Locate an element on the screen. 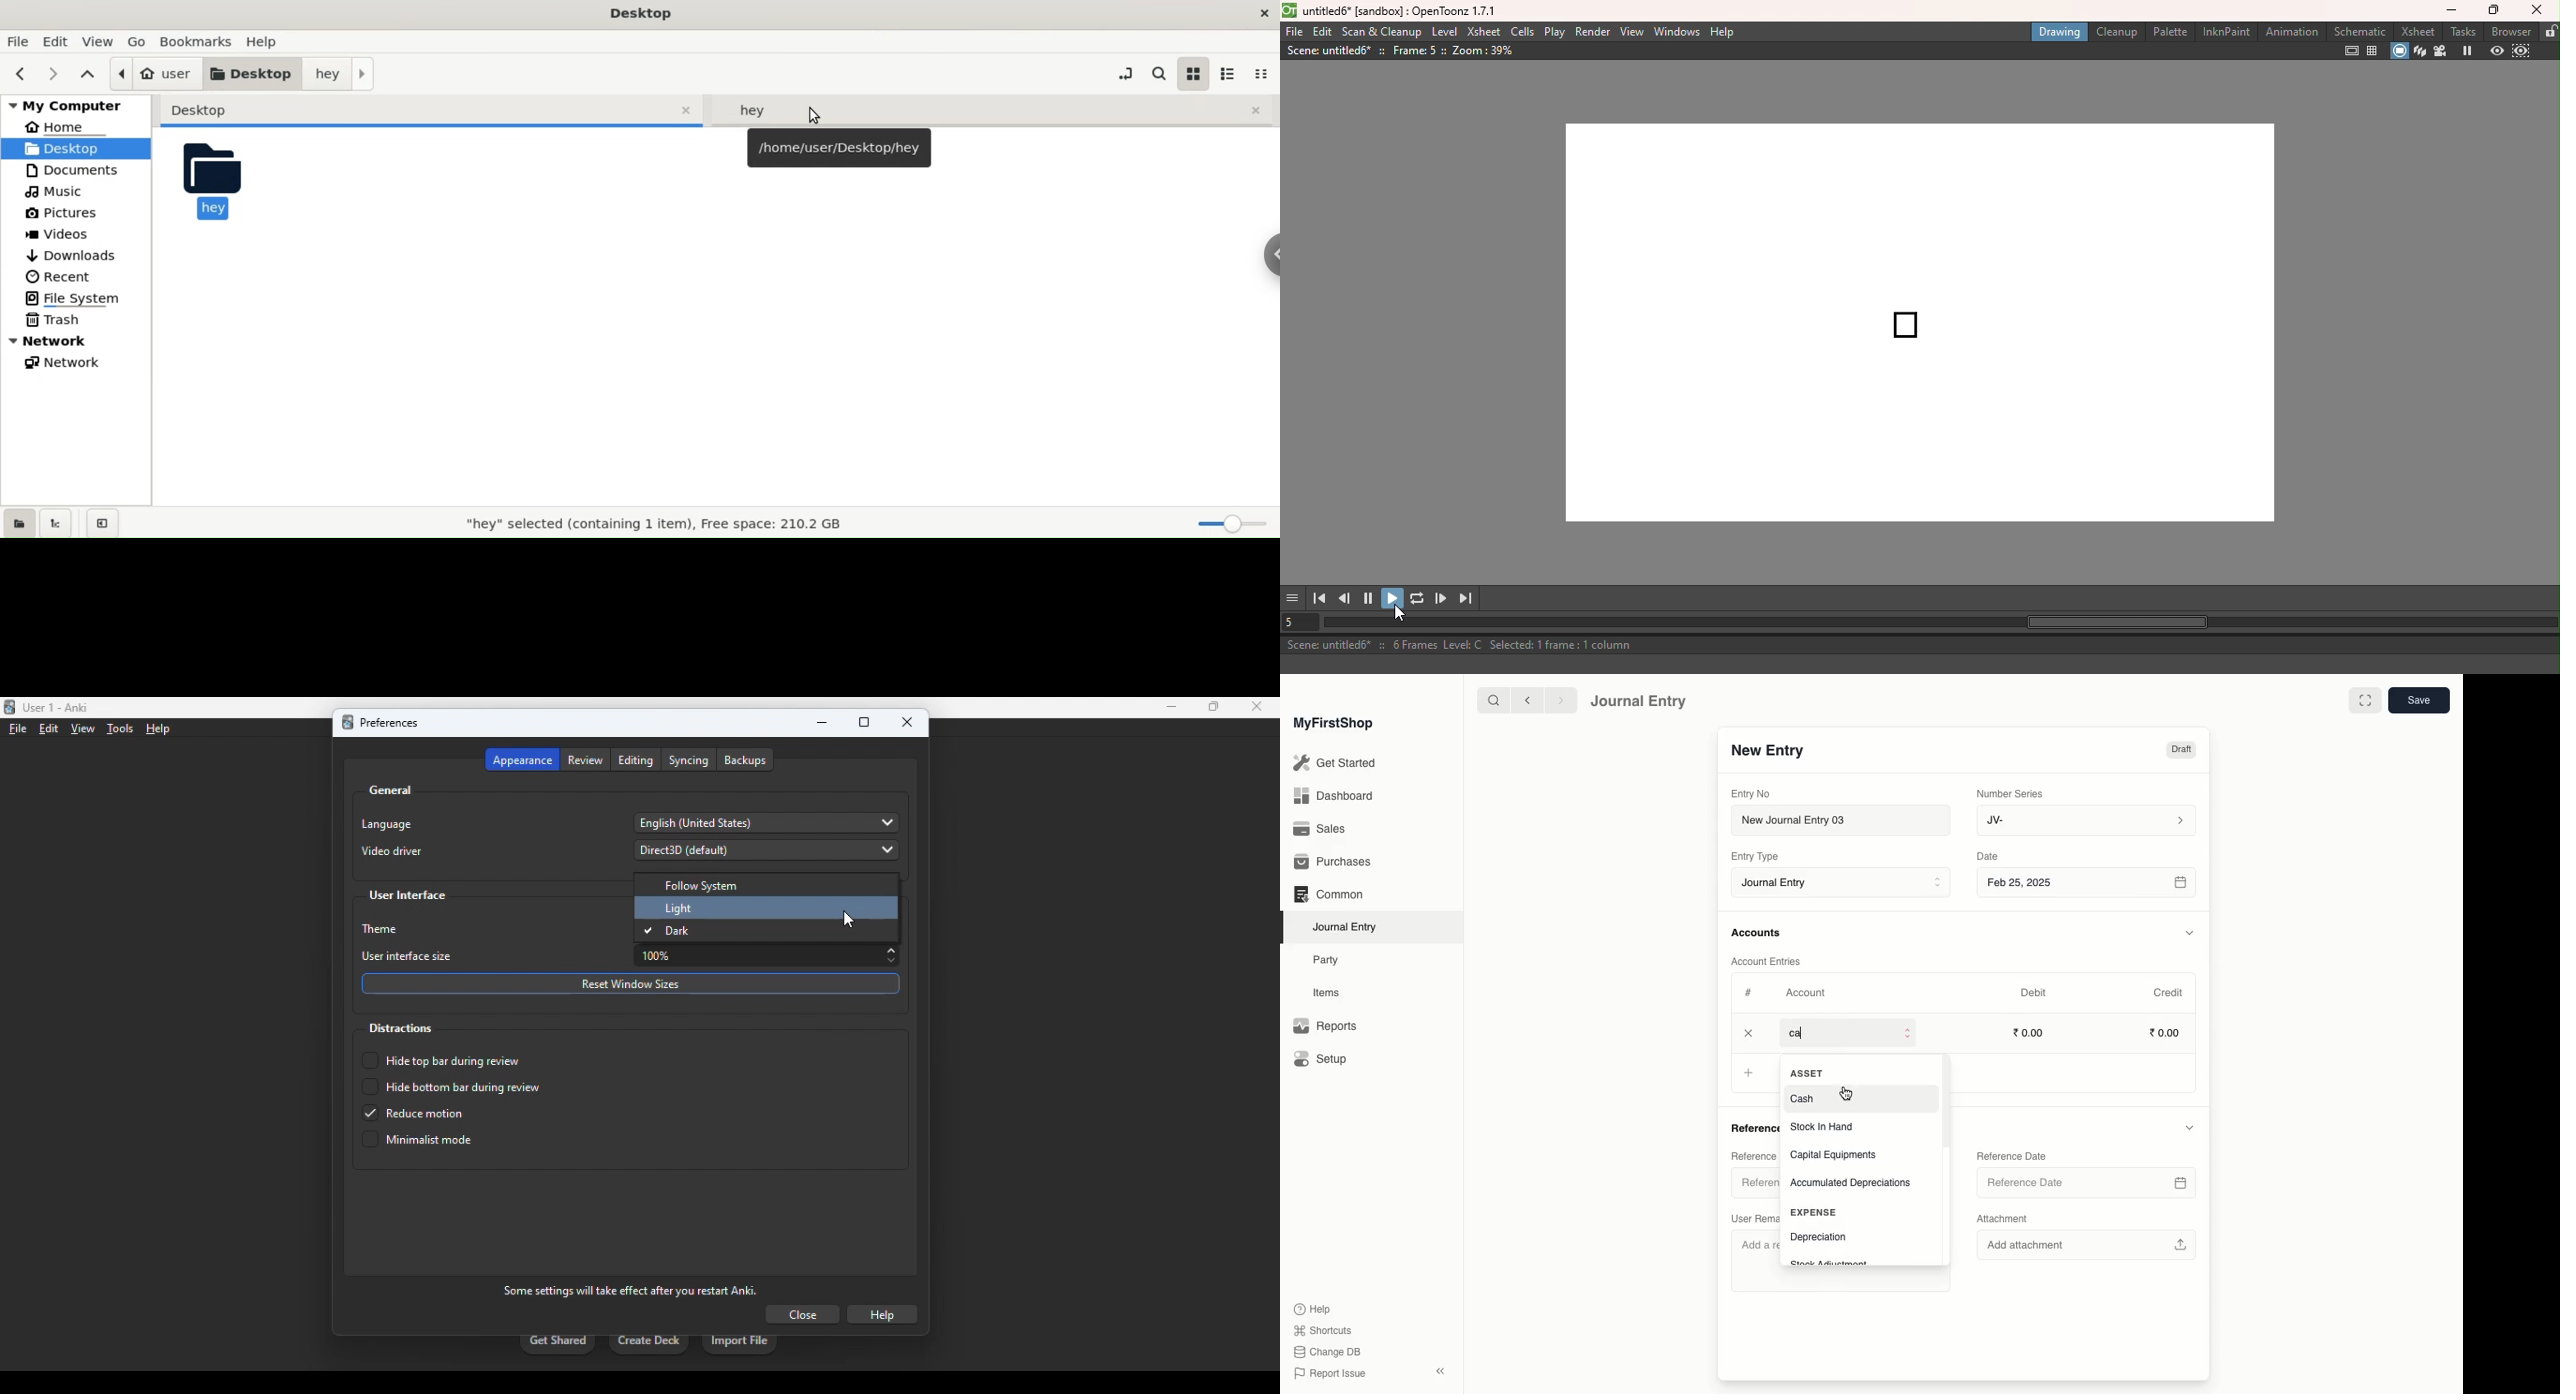 The image size is (2576, 1400). Get Started is located at coordinates (1336, 764).